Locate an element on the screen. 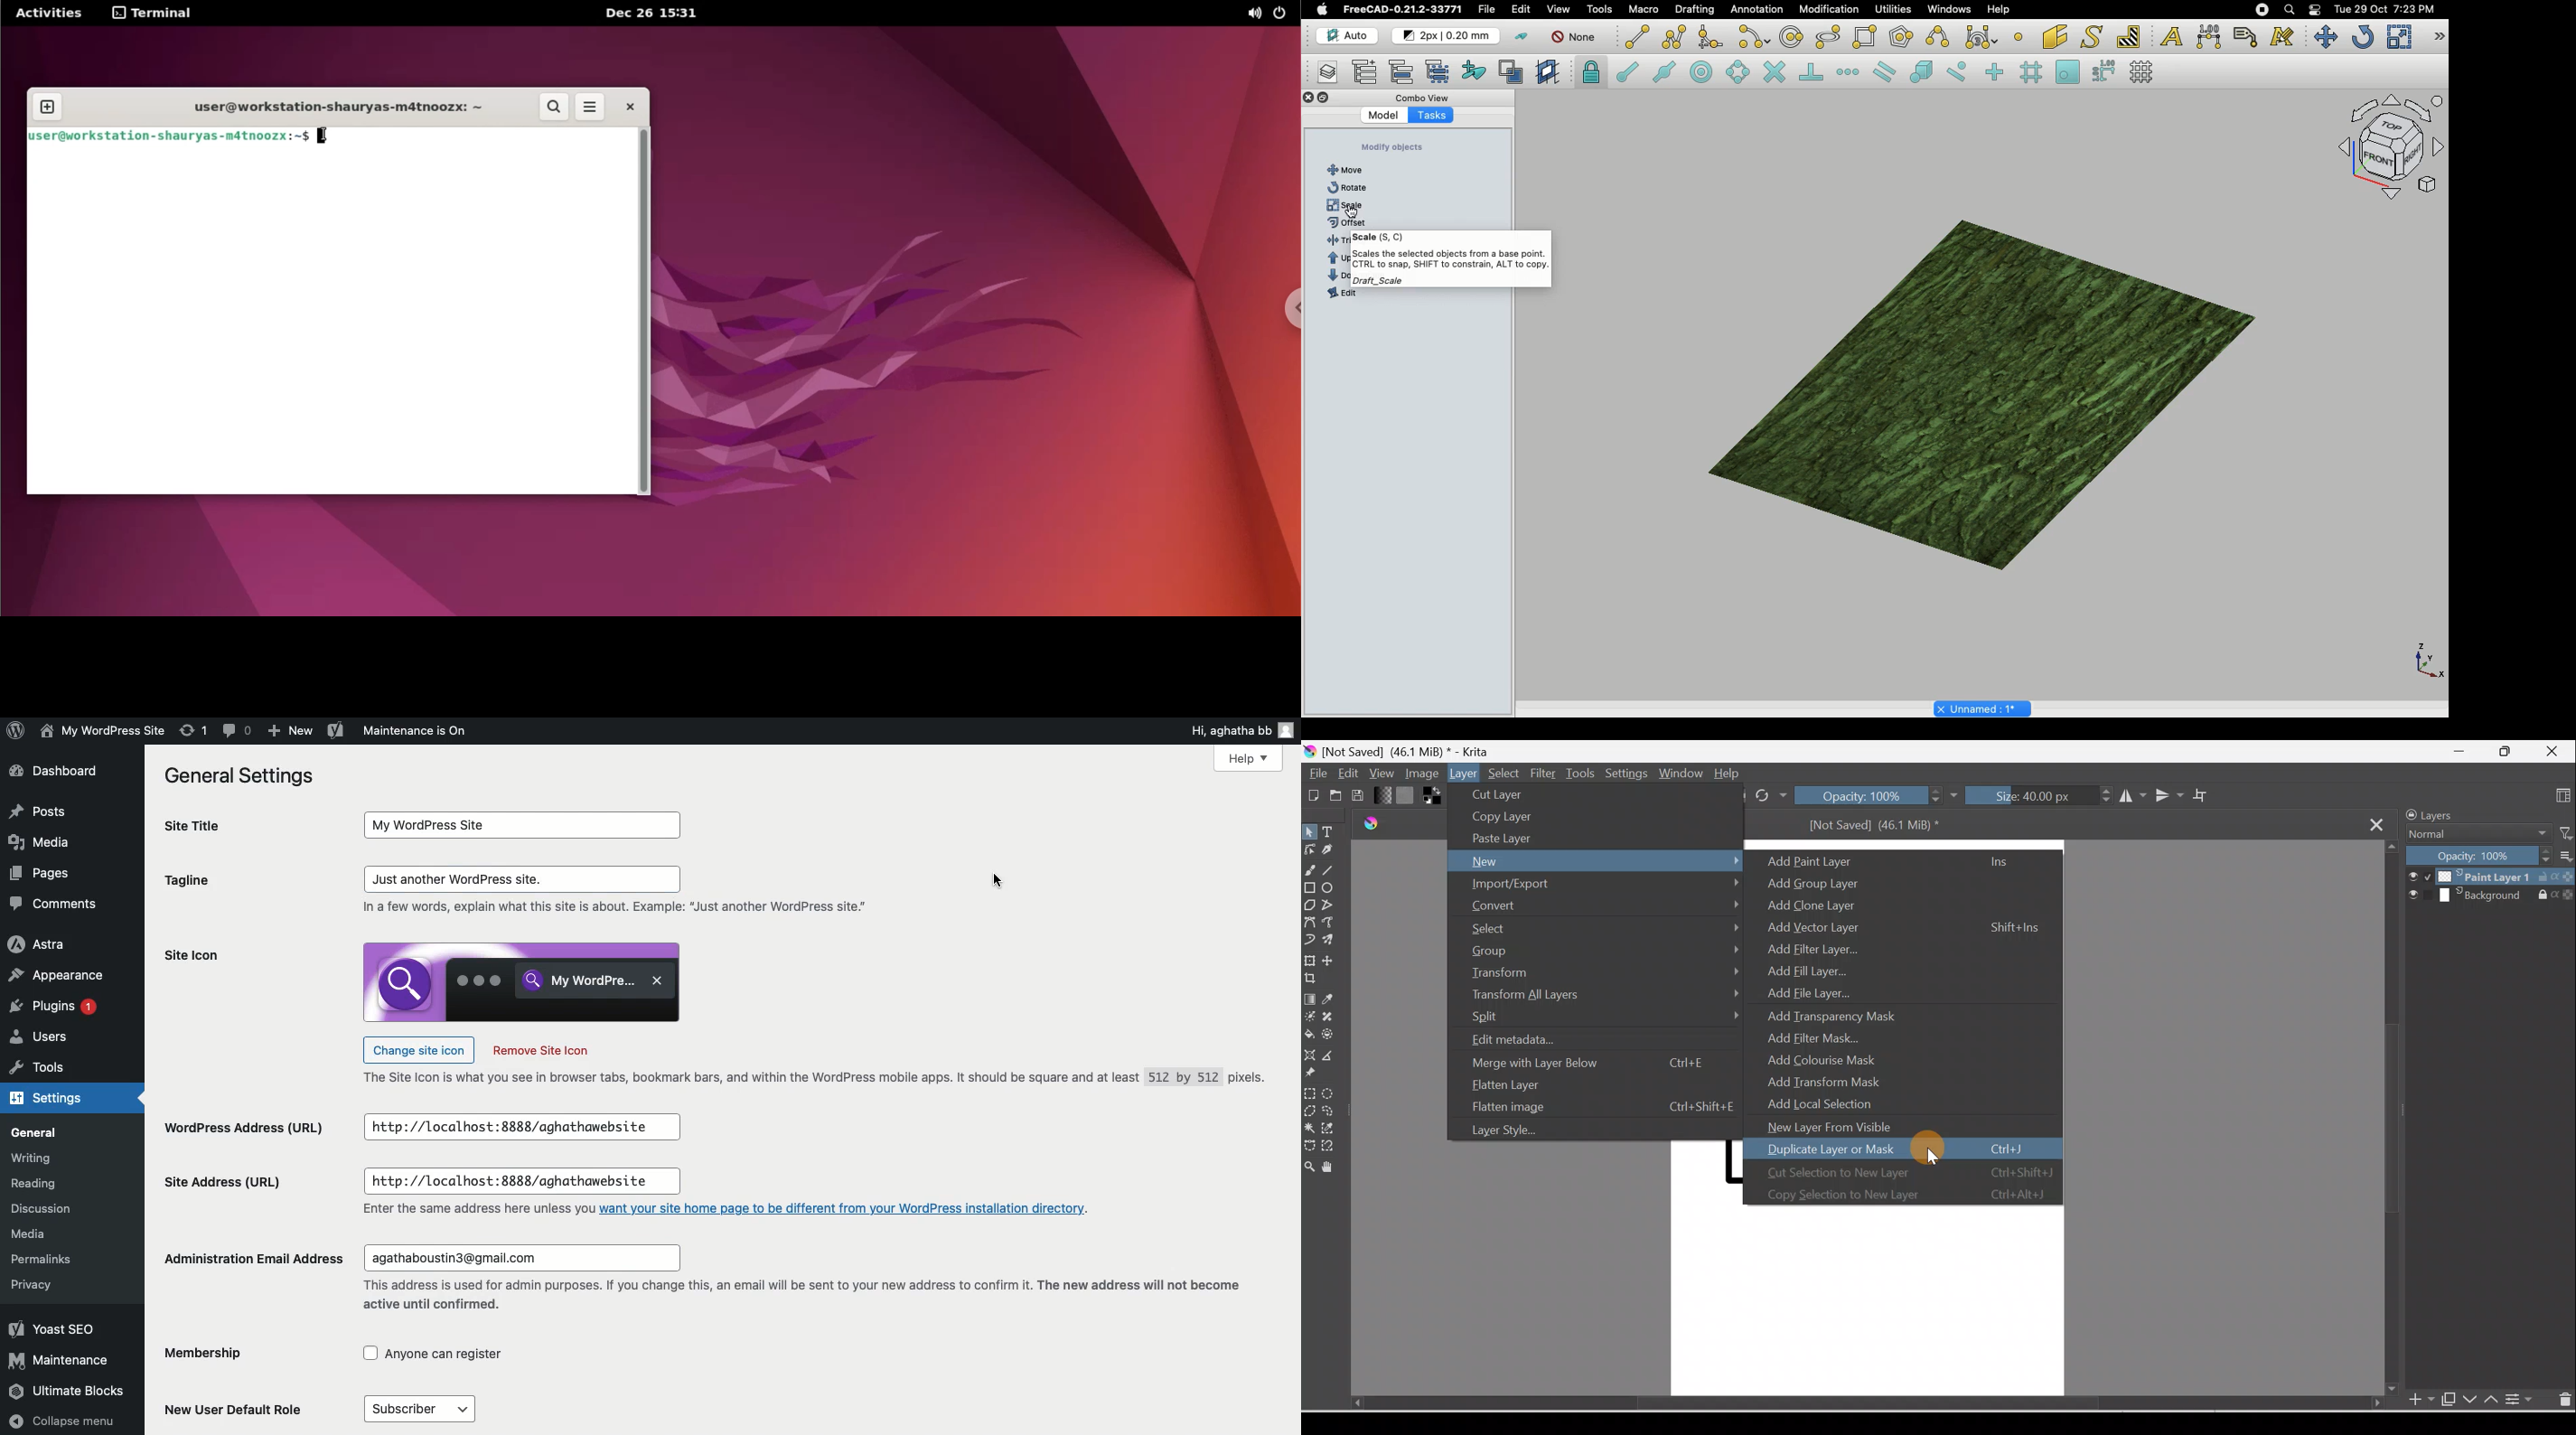  Select group is located at coordinates (1440, 71).